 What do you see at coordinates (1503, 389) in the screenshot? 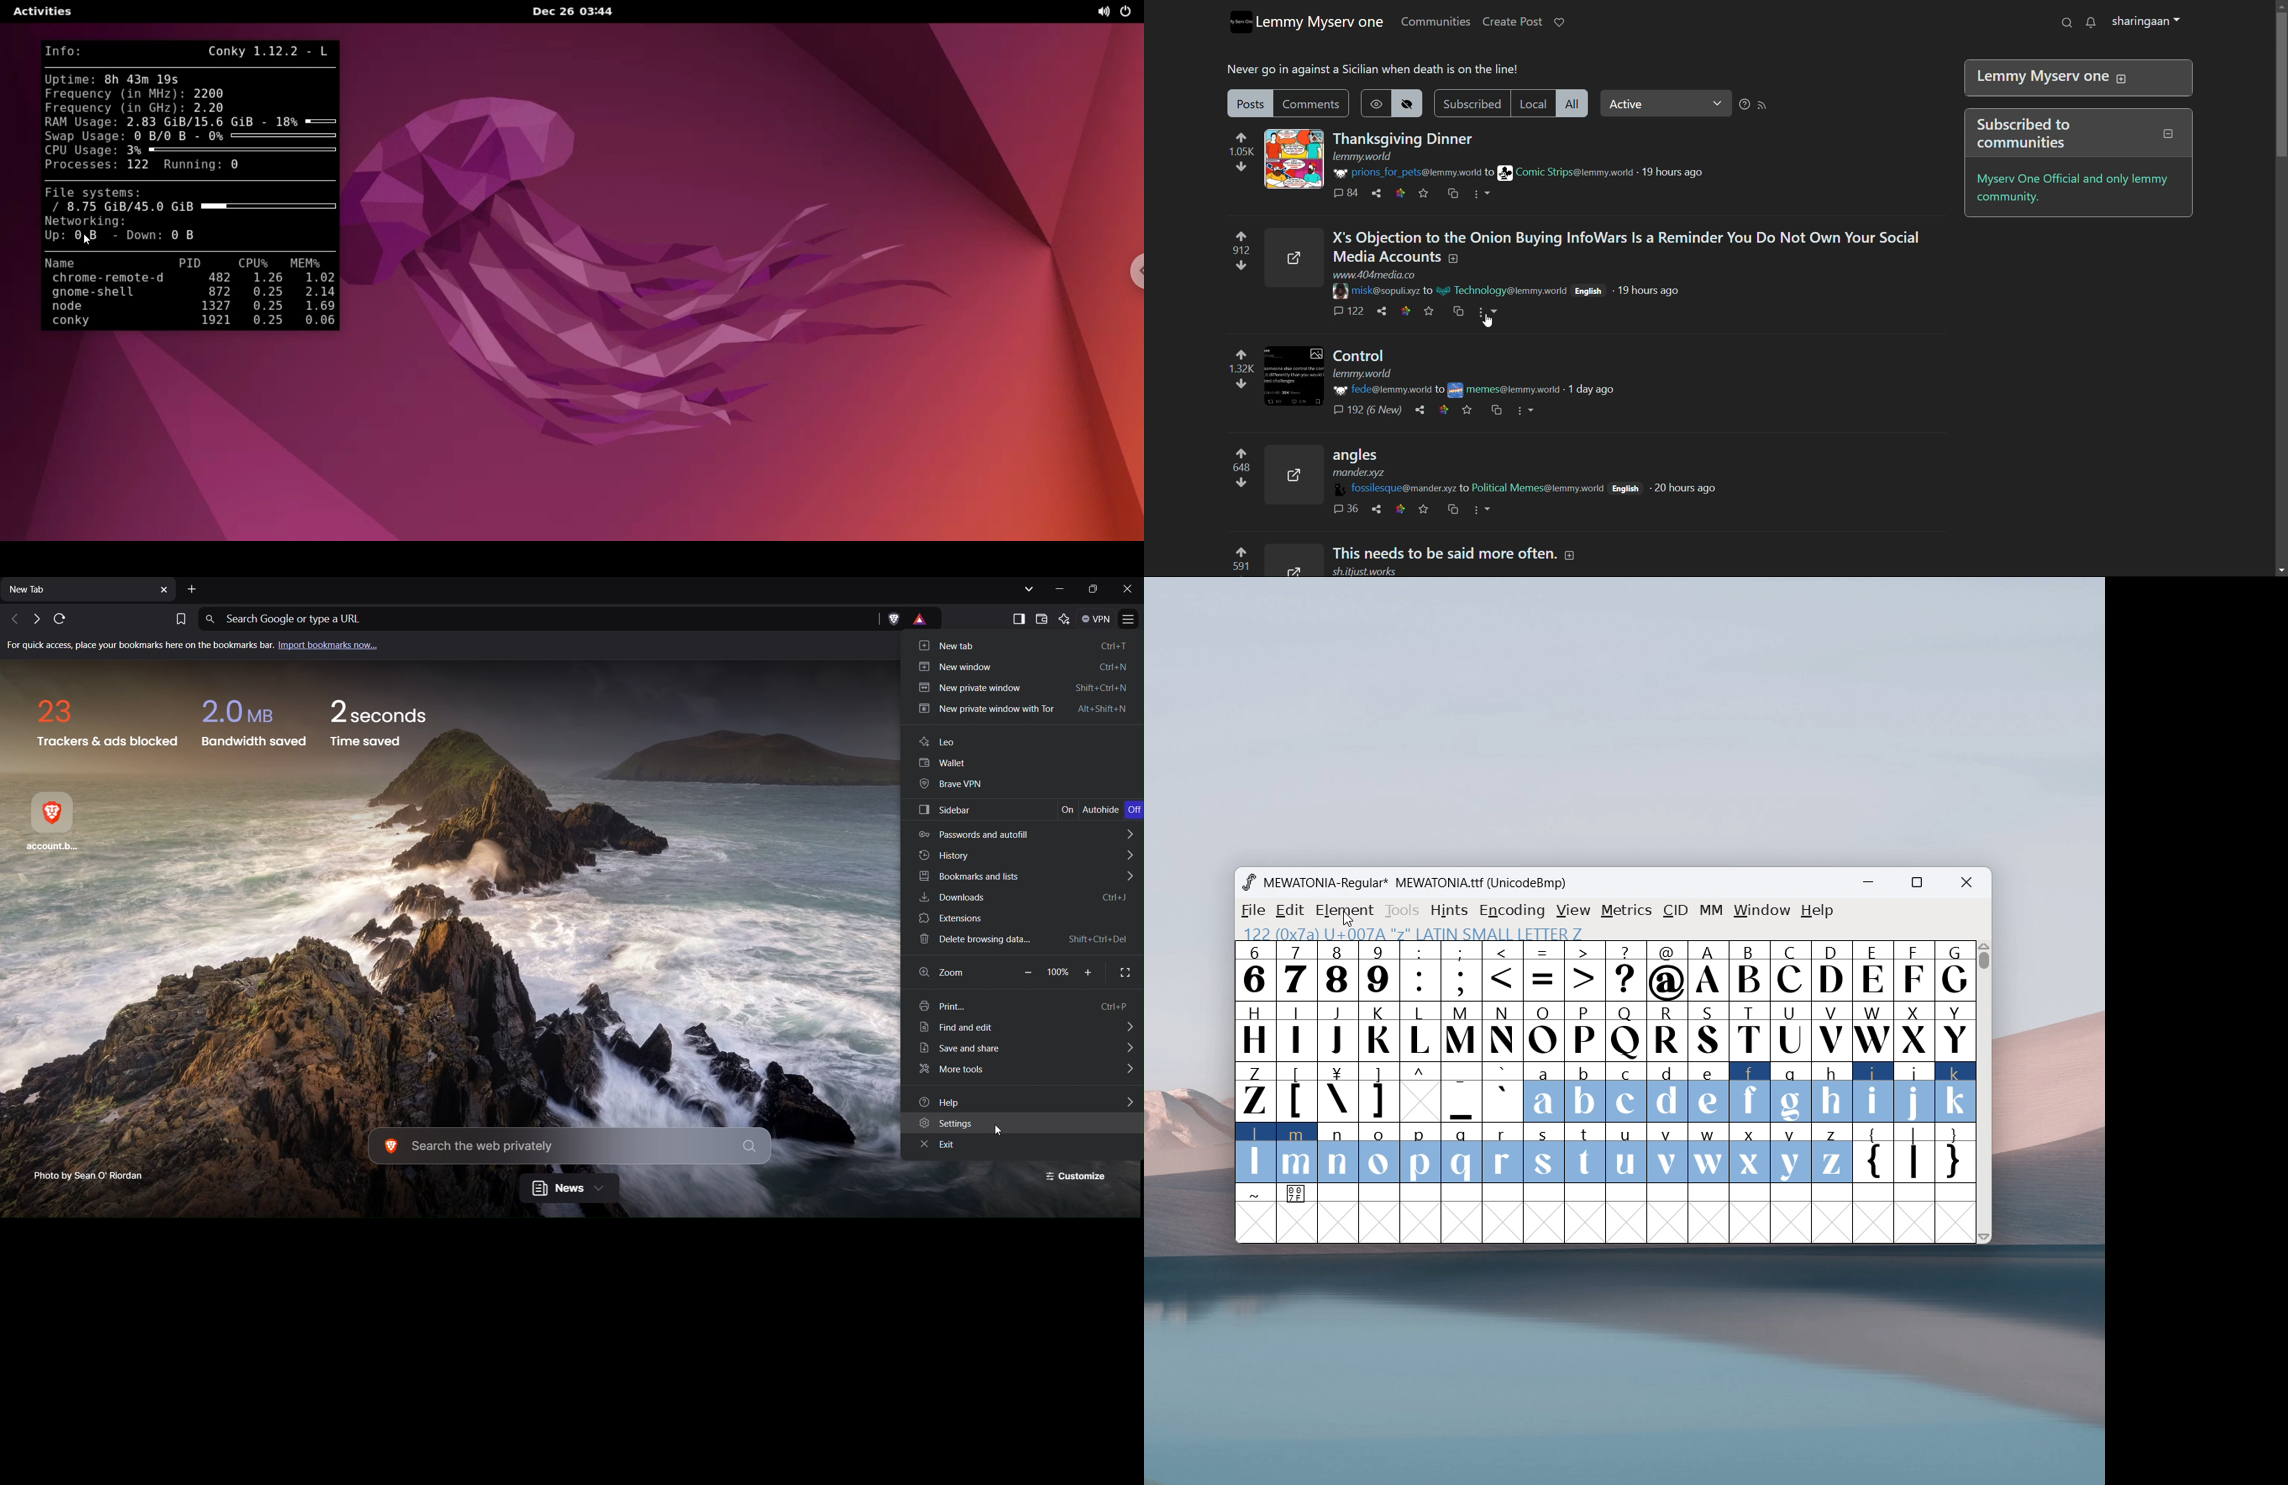
I see `community` at bounding box center [1503, 389].